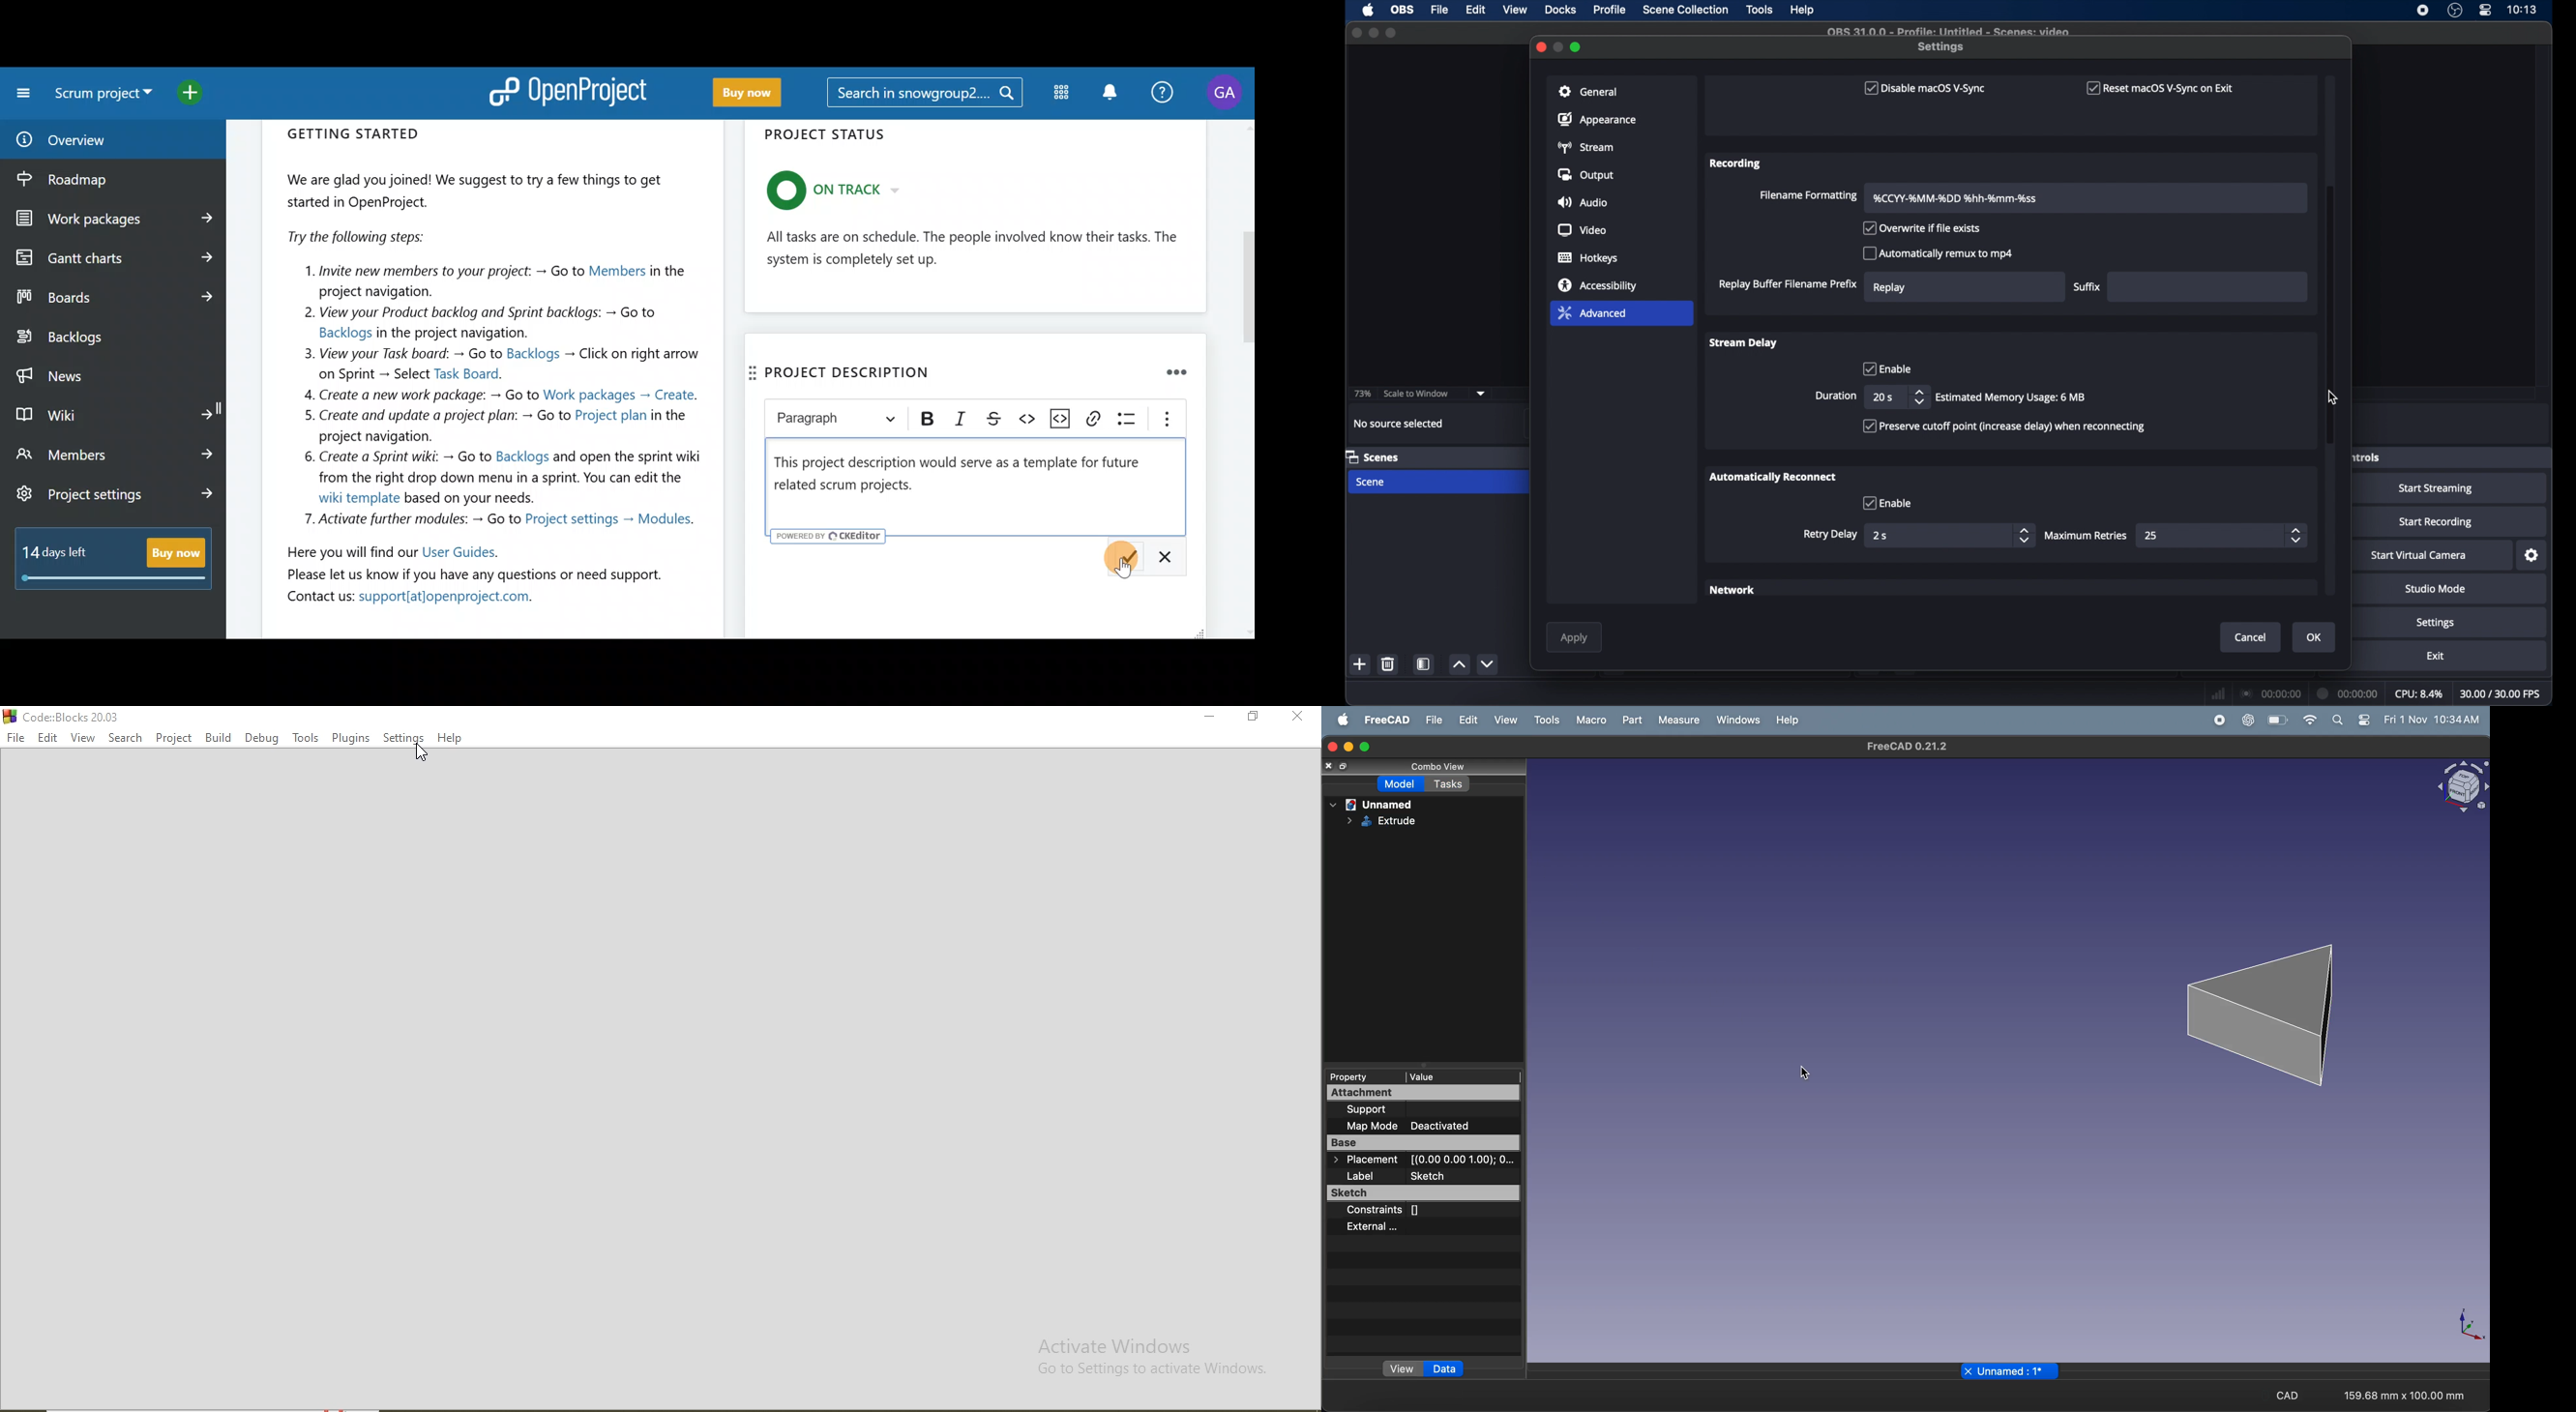 The image size is (2576, 1428). Describe the element at coordinates (1887, 503) in the screenshot. I see `checkbox` at that location.